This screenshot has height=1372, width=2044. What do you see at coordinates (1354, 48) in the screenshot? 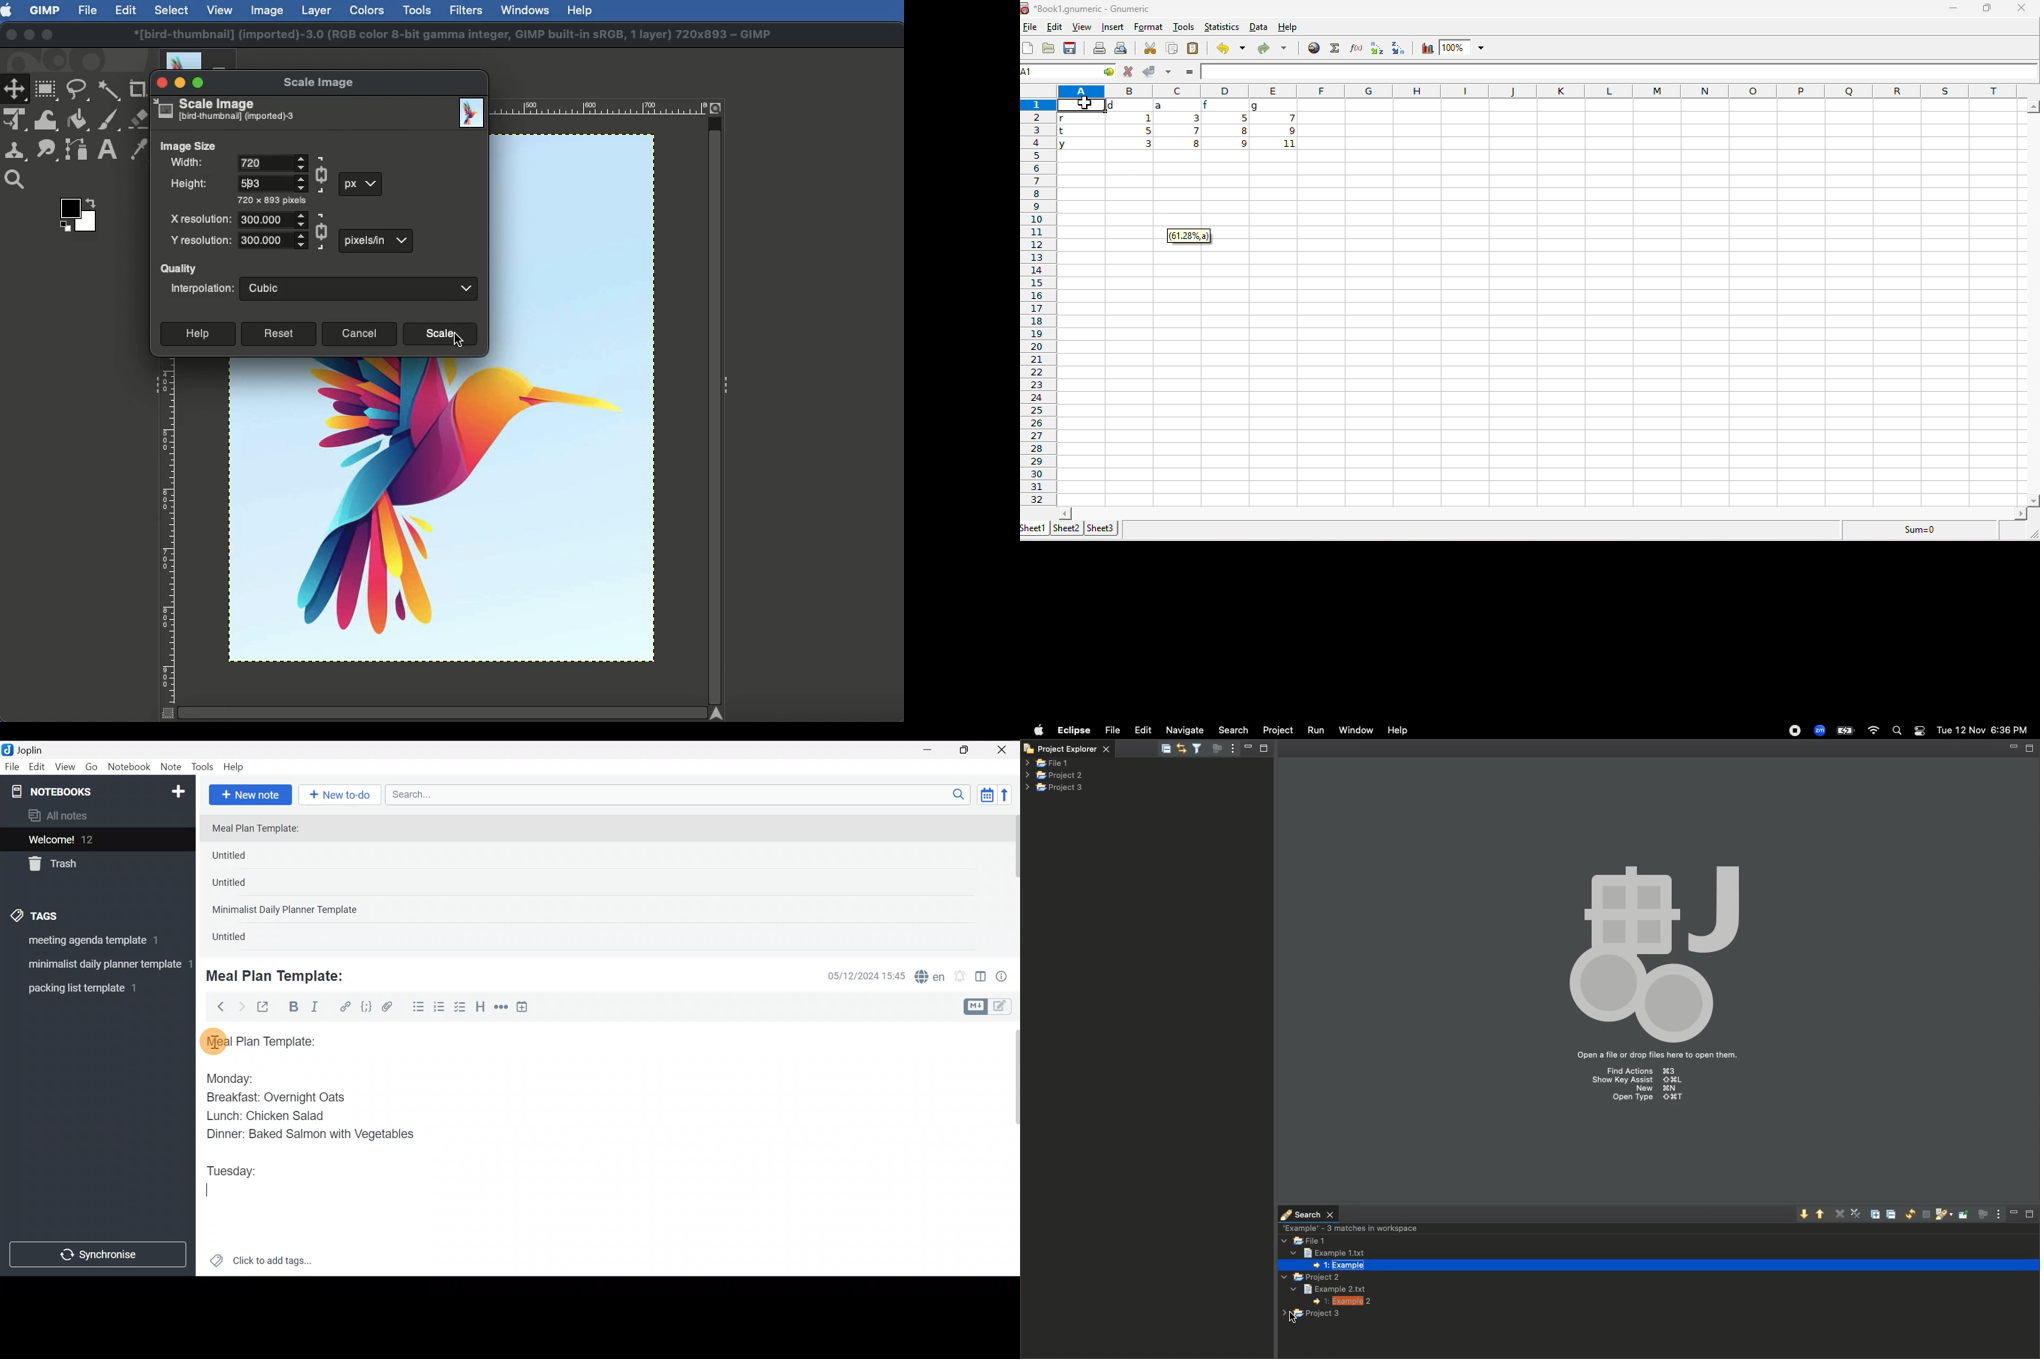
I see `function wizard` at bounding box center [1354, 48].